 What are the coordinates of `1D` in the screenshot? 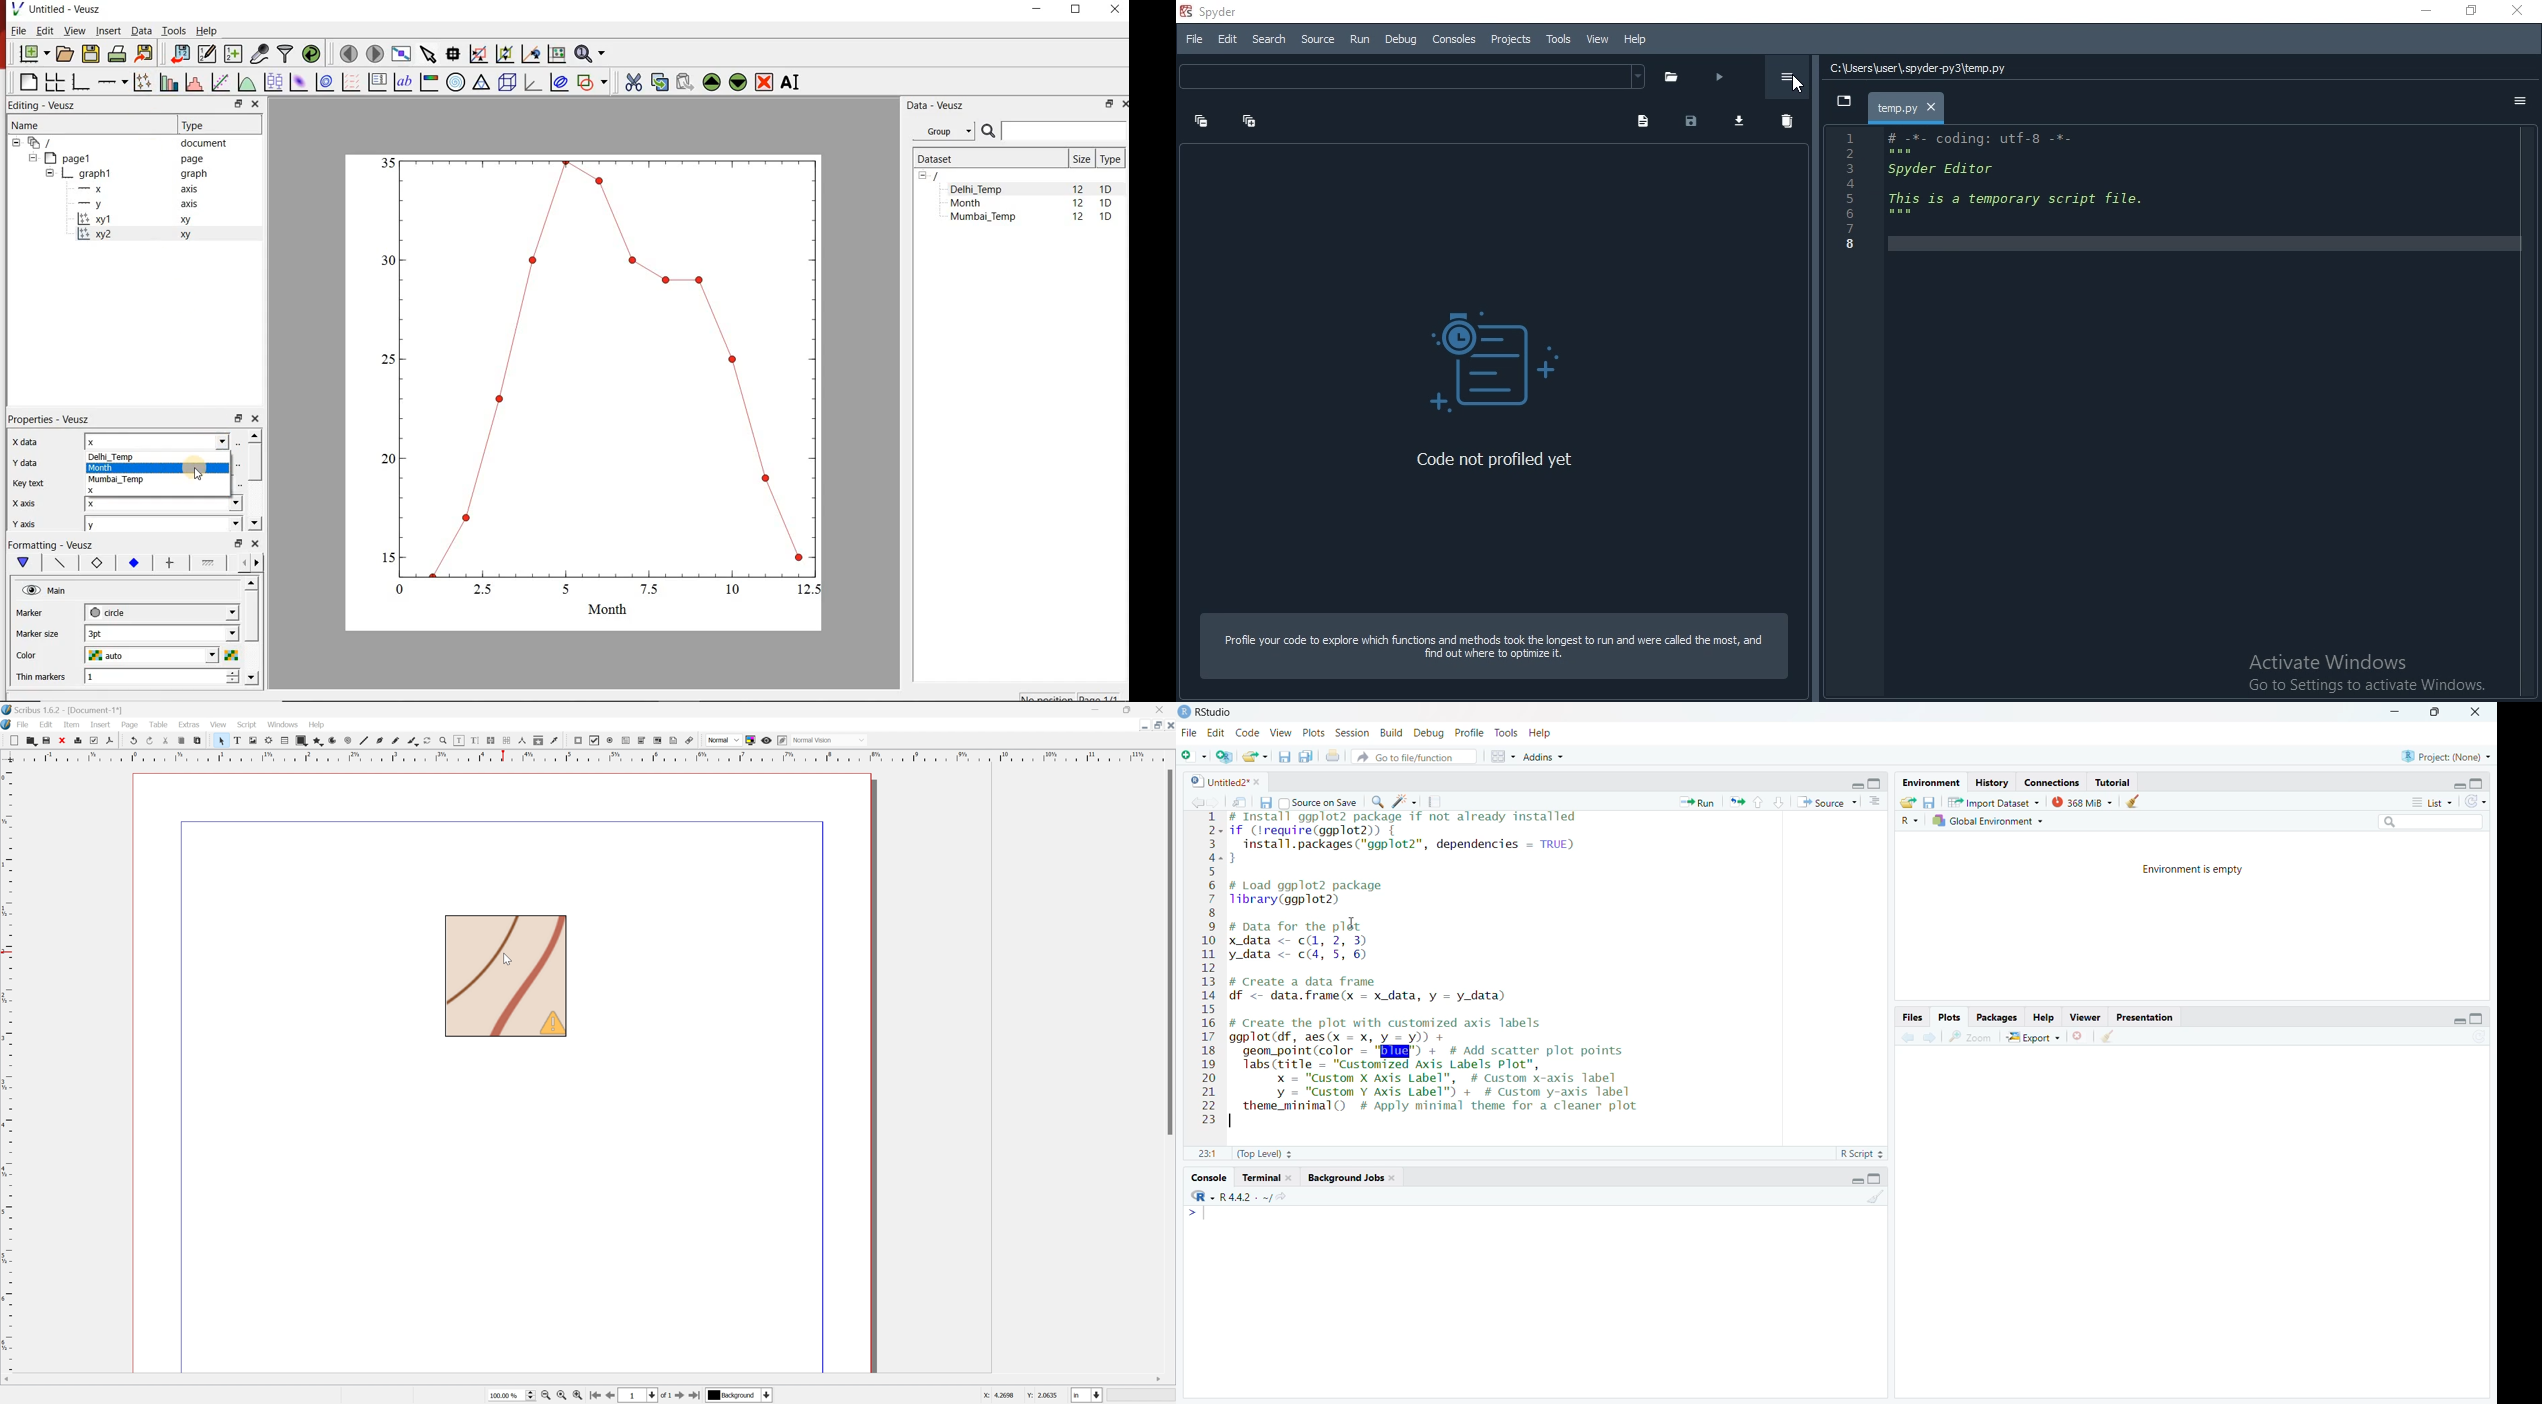 It's located at (1106, 204).